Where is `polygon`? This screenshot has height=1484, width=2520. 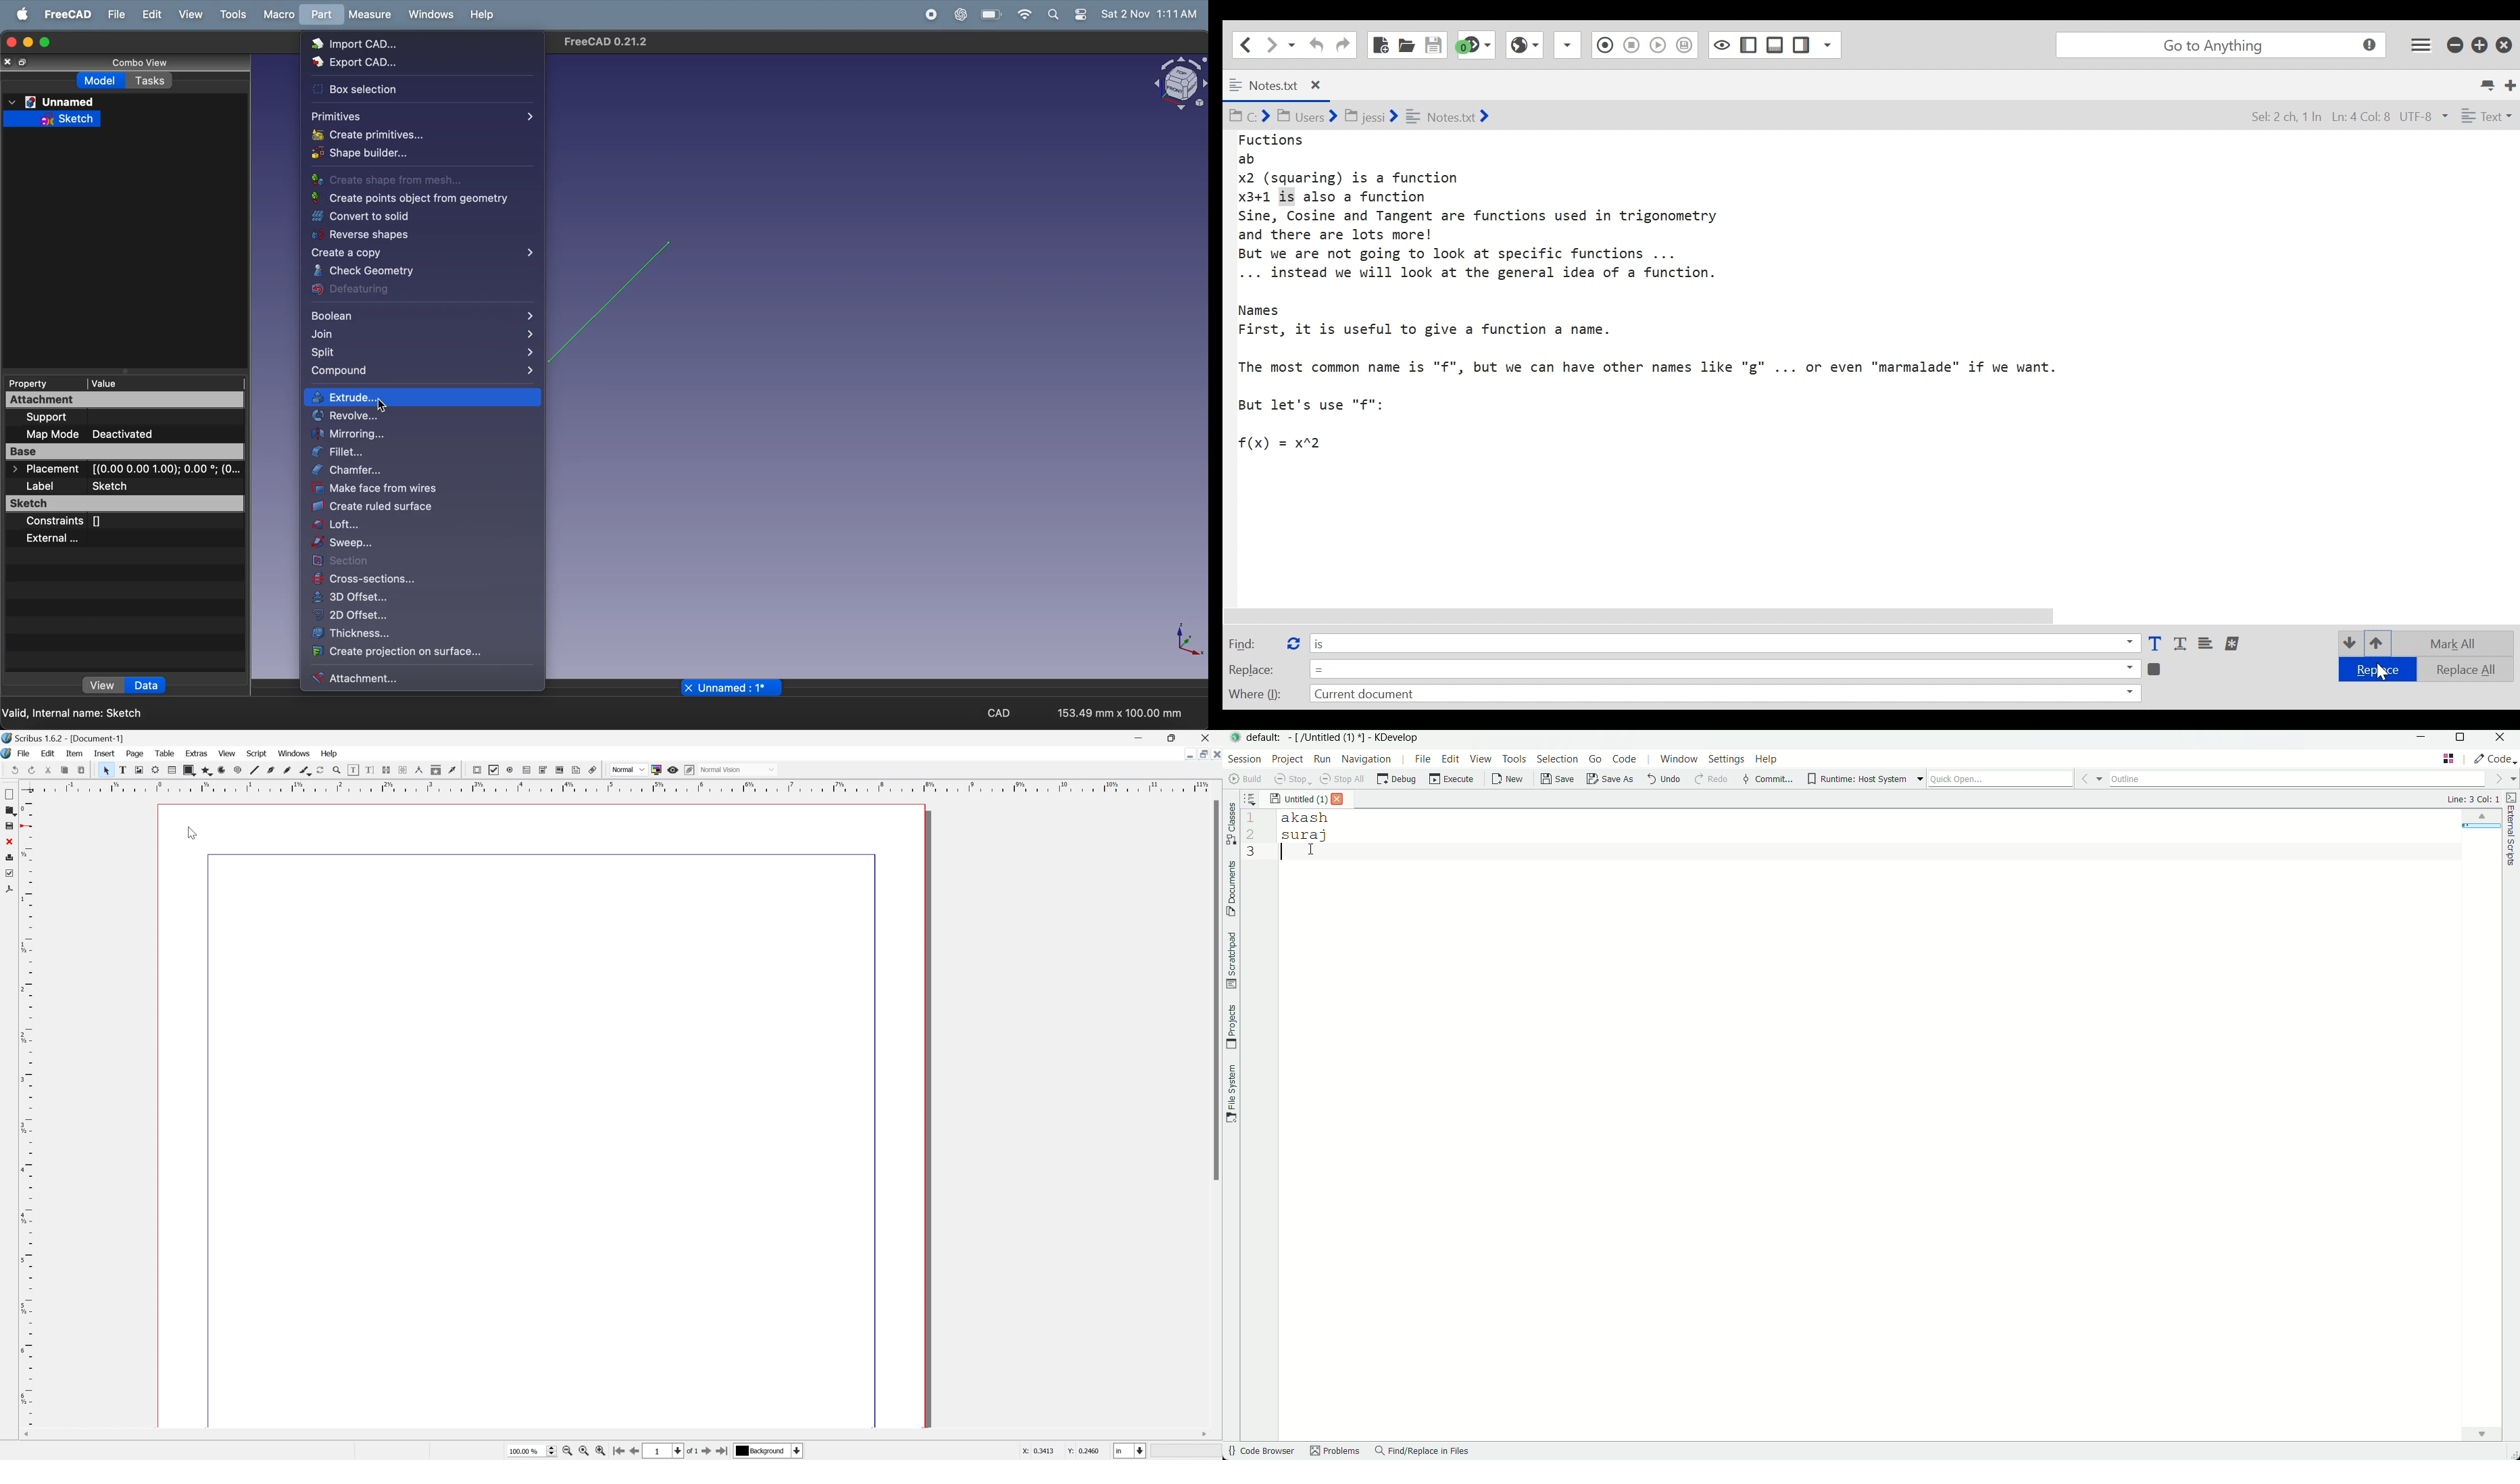
polygon is located at coordinates (319, 771).